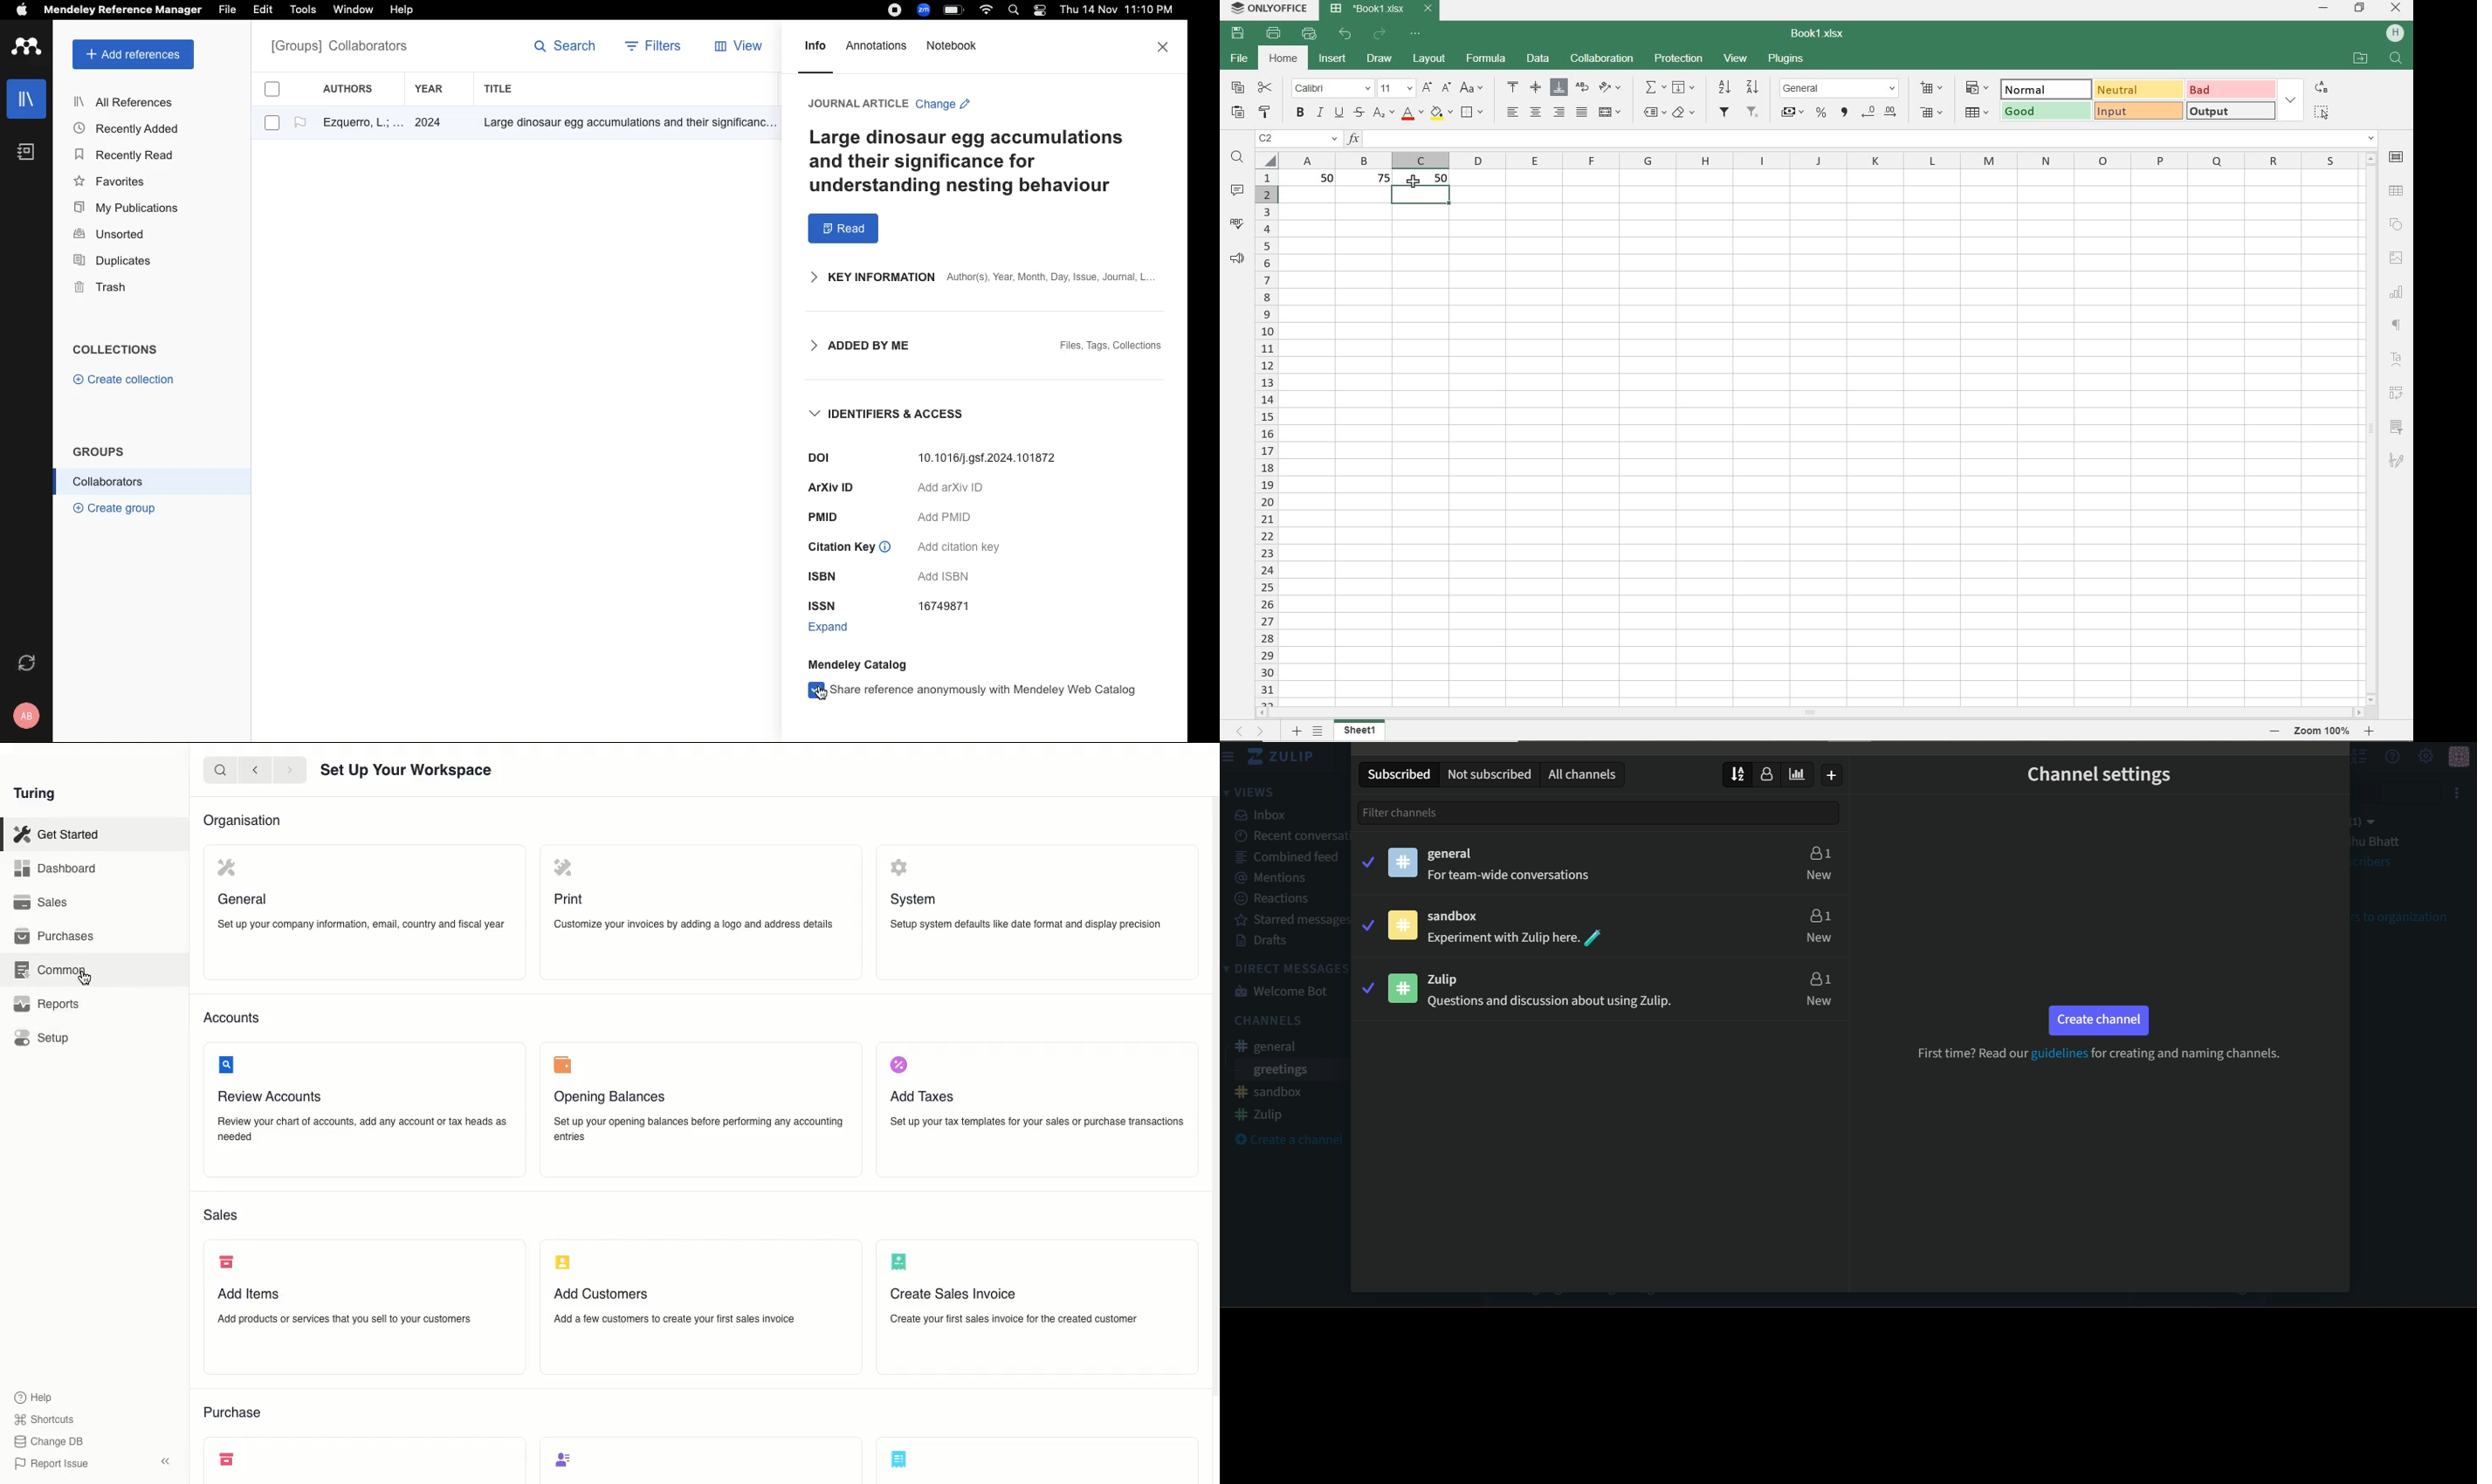 The width and height of the screenshot is (2492, 1484). What do you see at coordinates (853, 346) in the screenshot?
I see `ADDED BY ME` at bounding box center [853, 346].